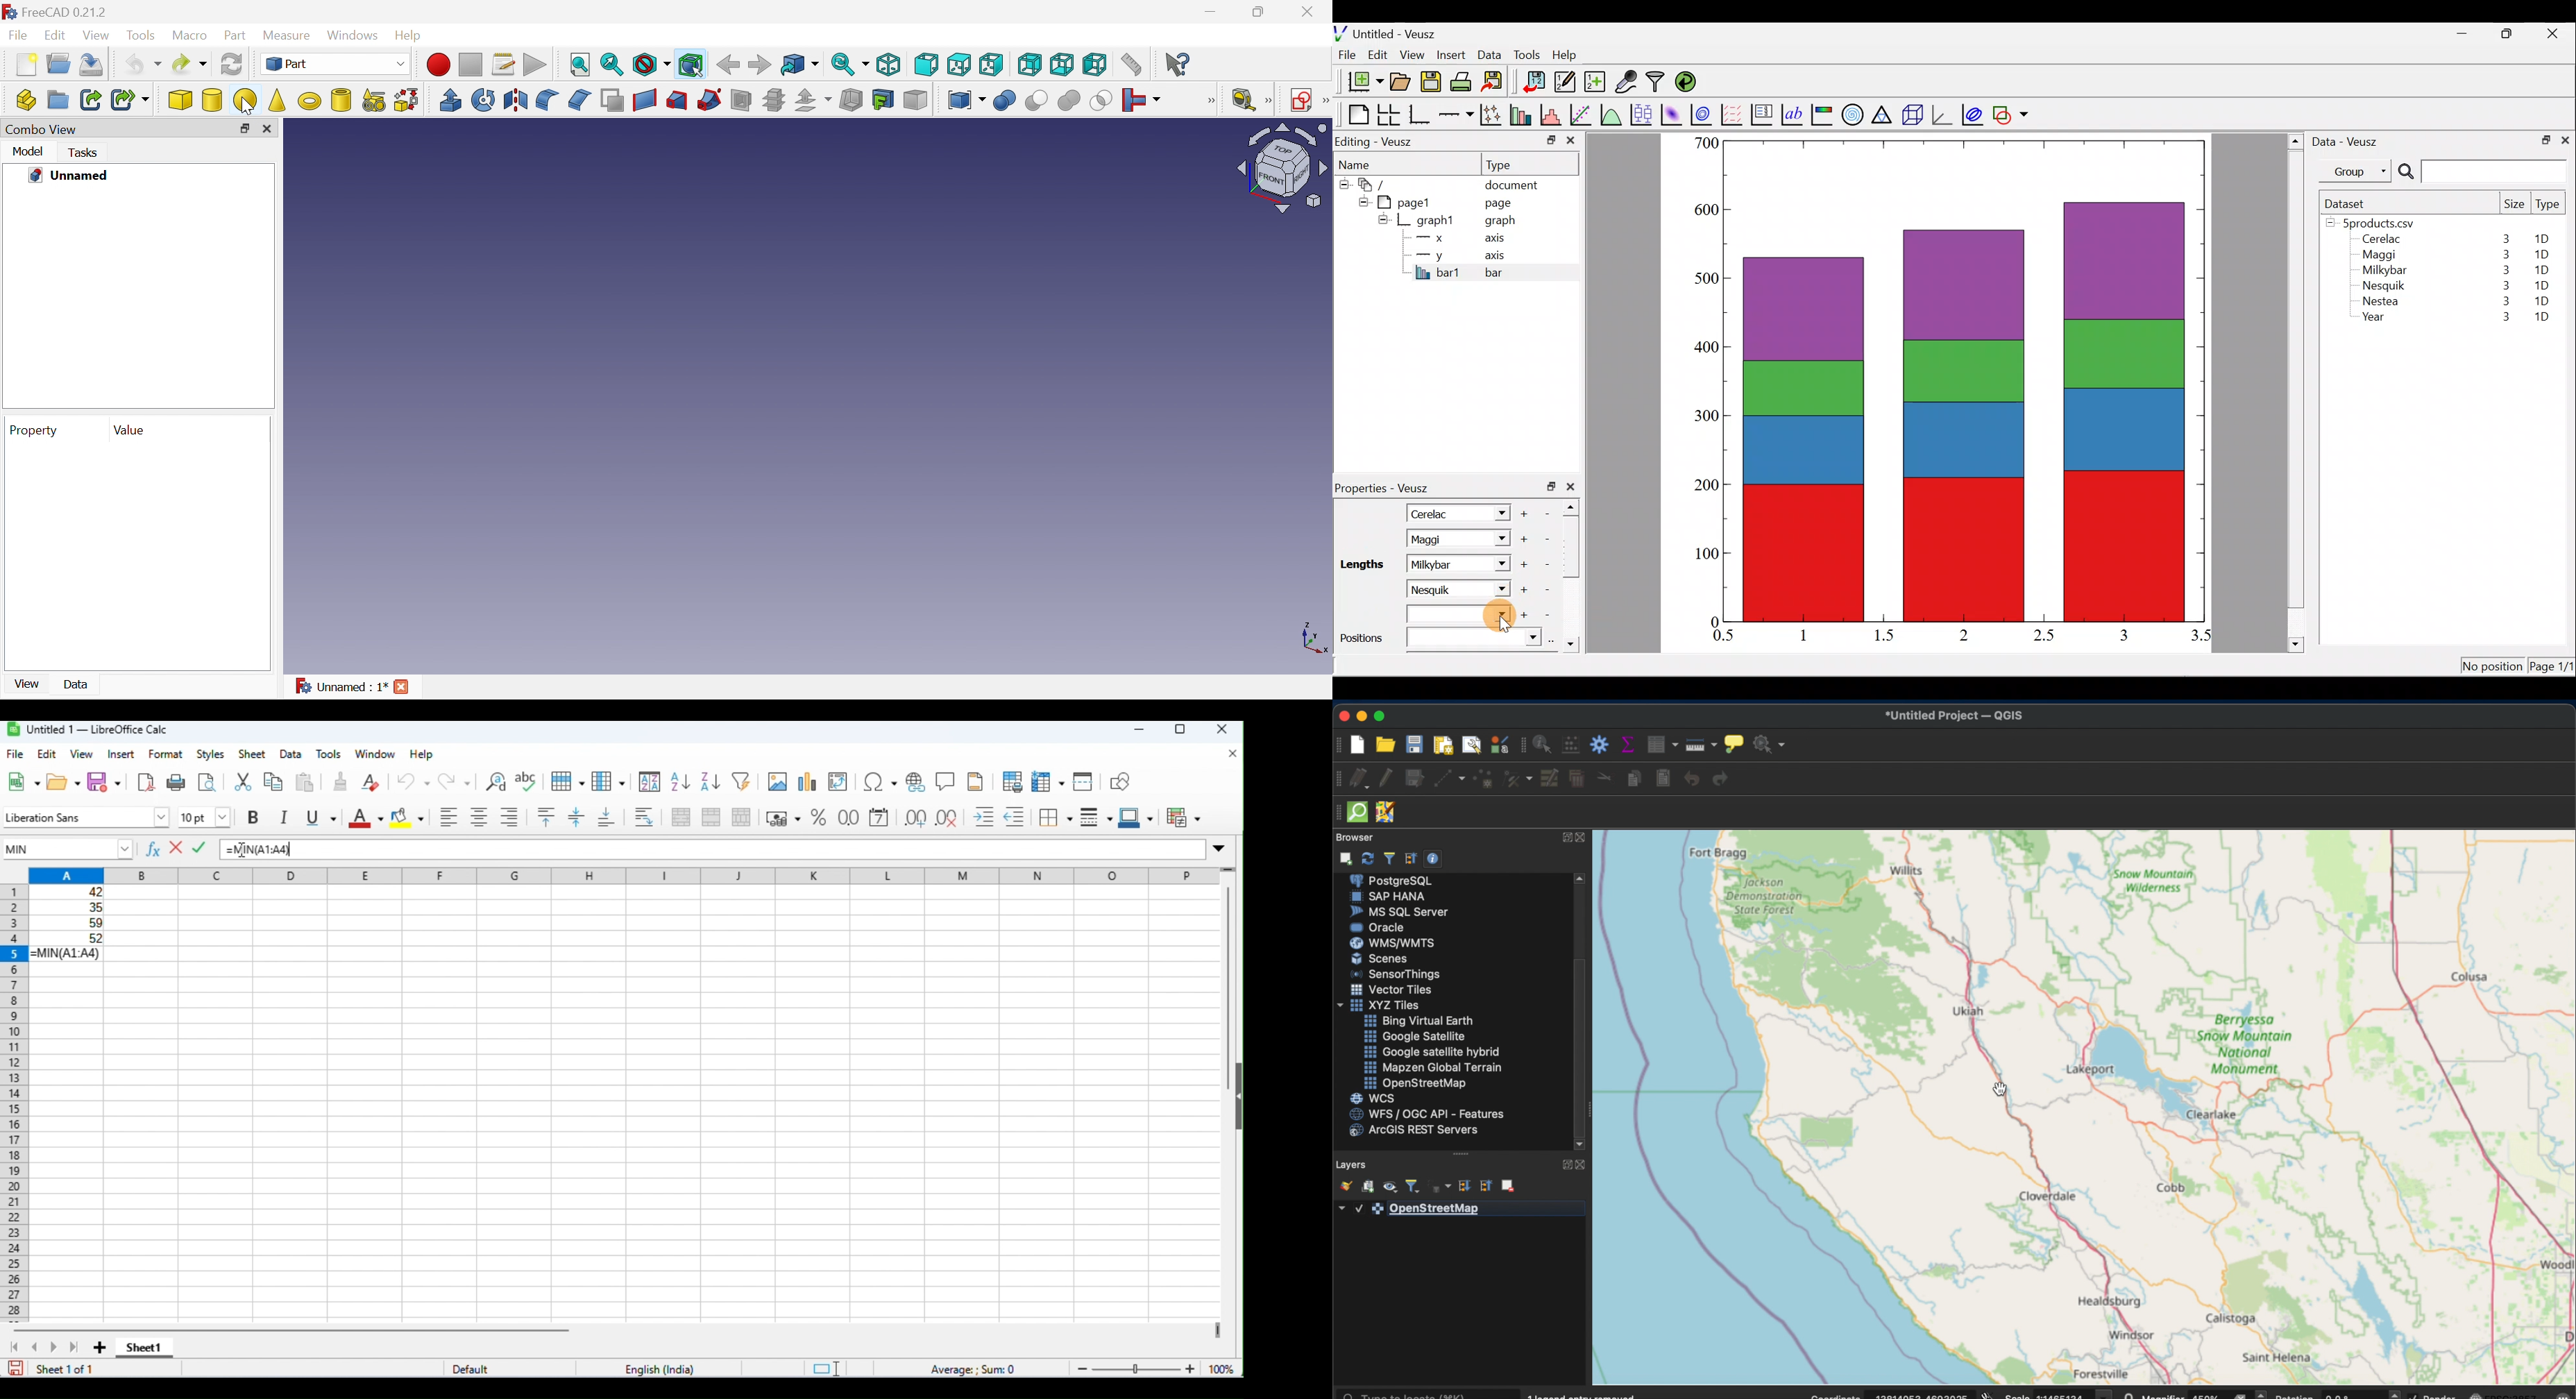 The height and width of the screenshot is (1400, 2576). Describe the element at coordinates (245, 101) in the screenshot. I see `Sphere` at that location.